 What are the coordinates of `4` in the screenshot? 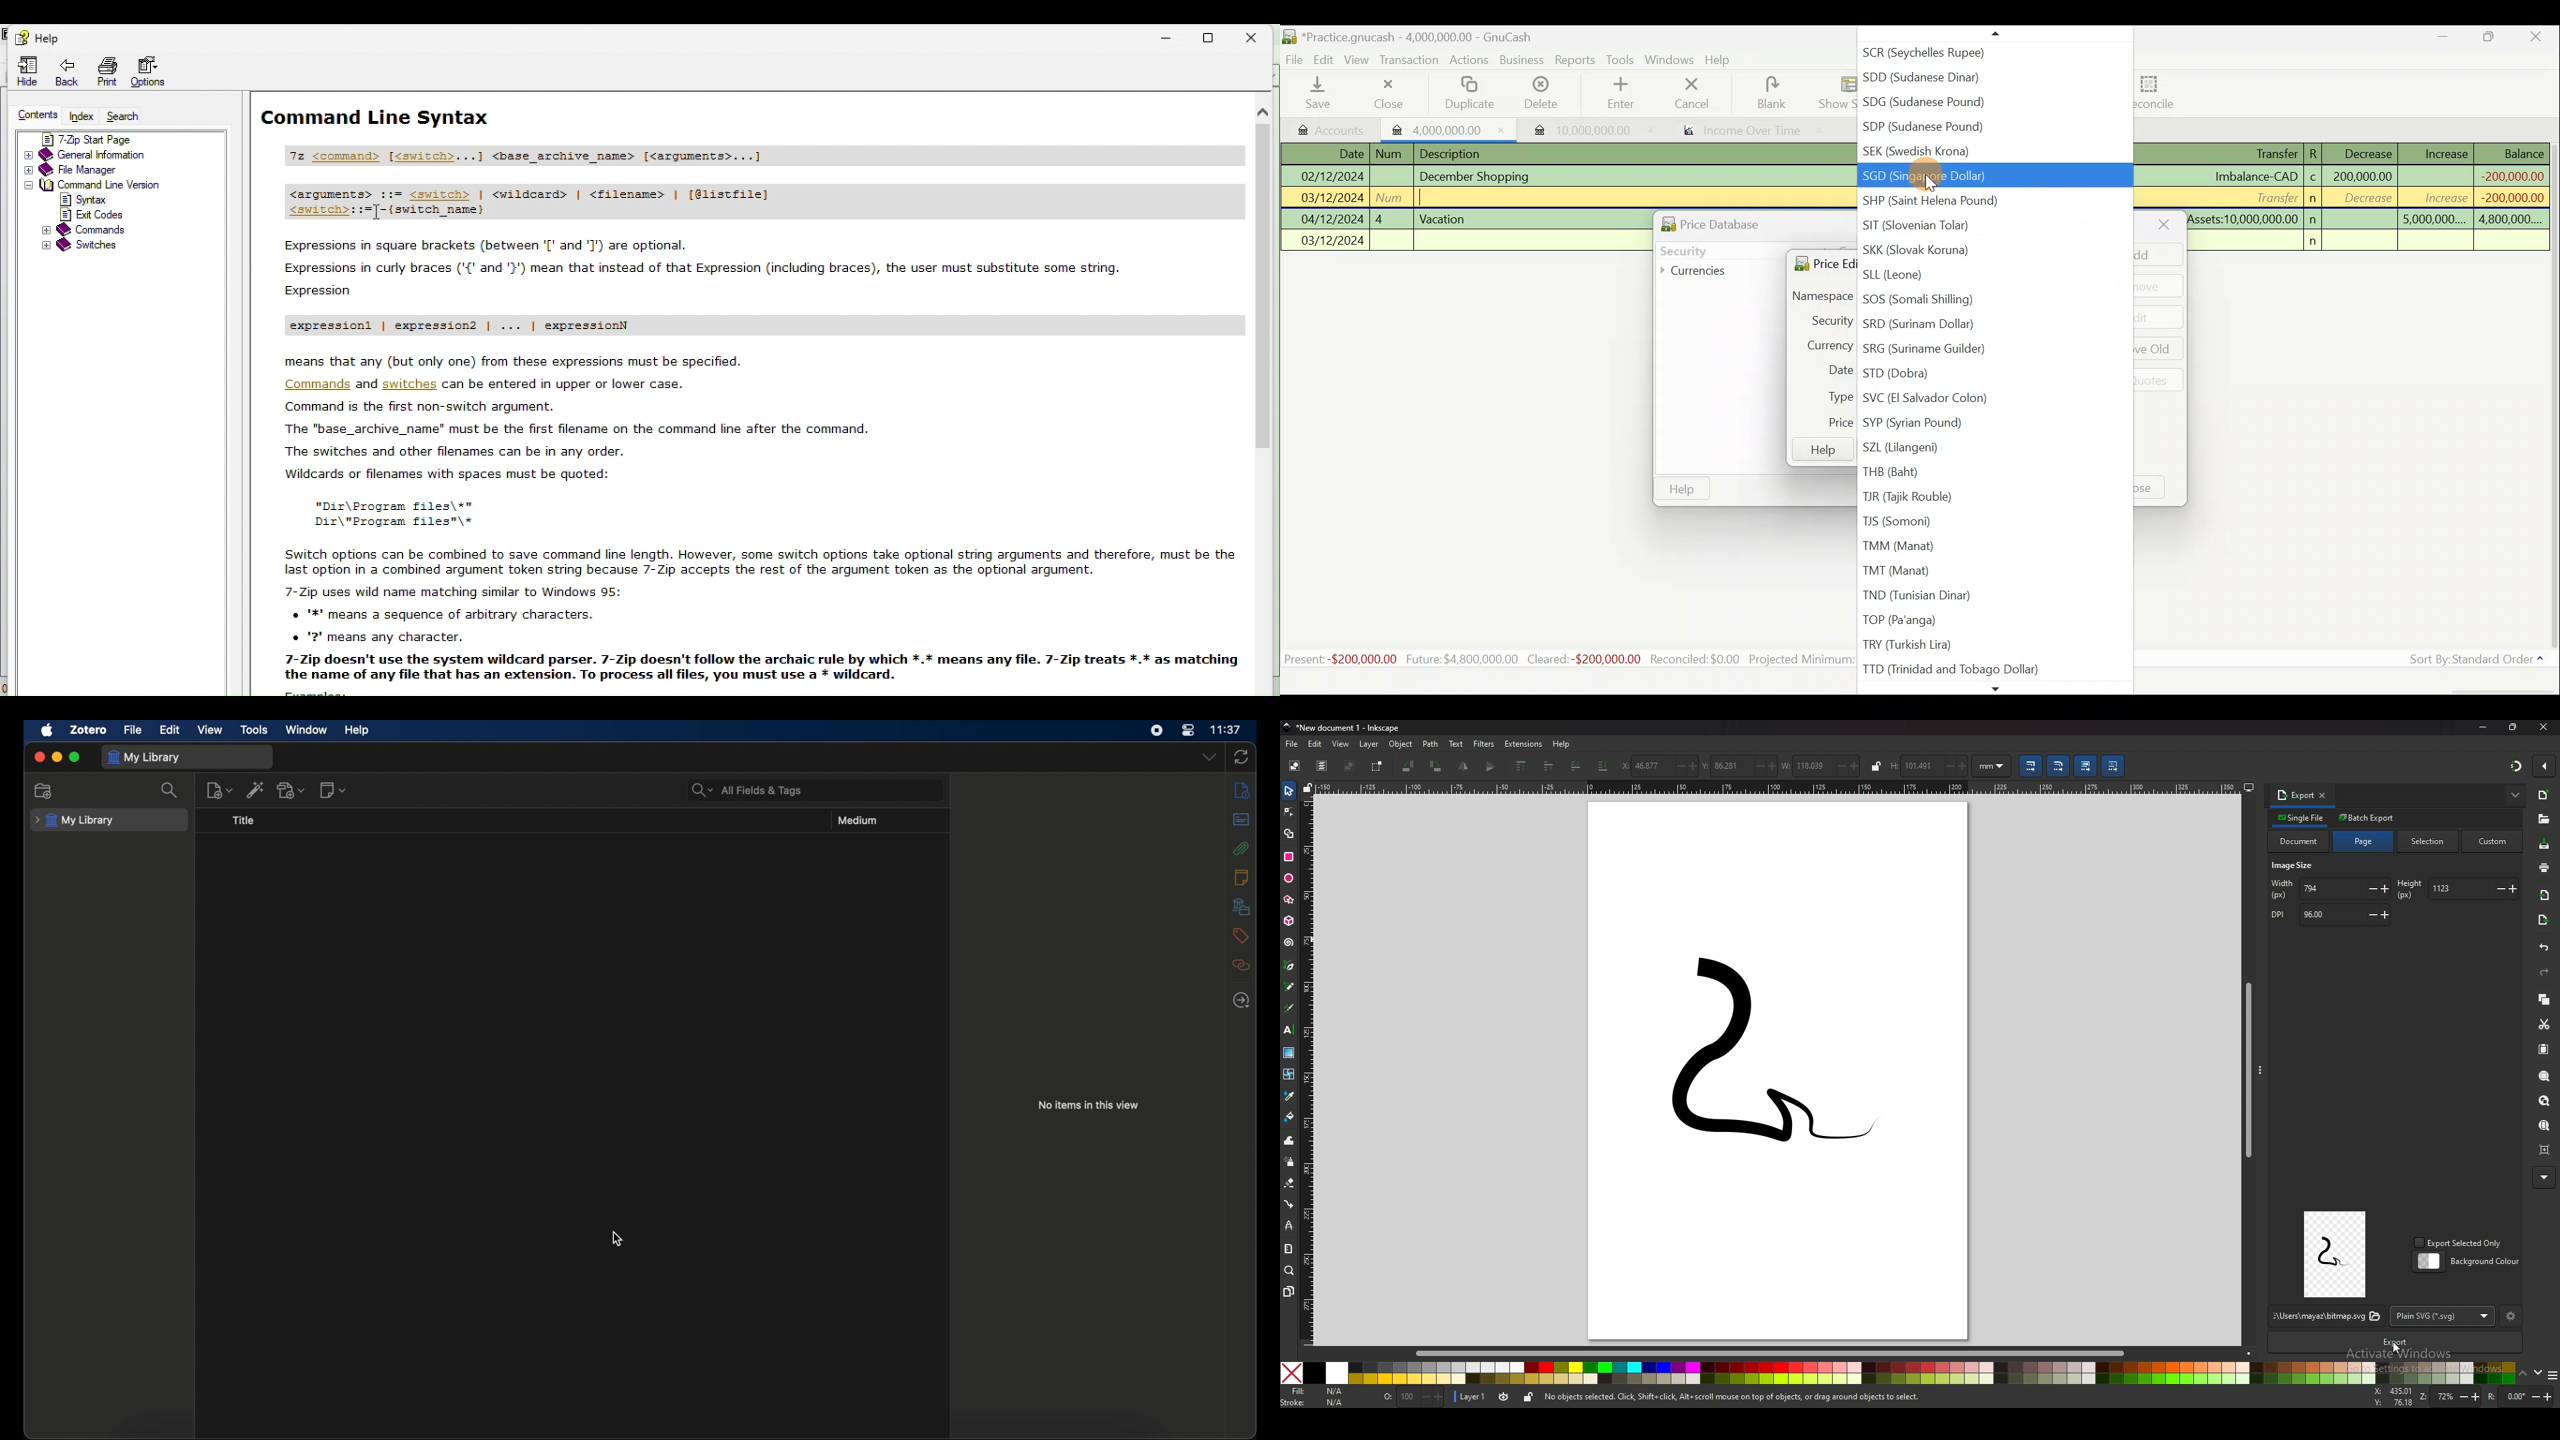 It's located at (1391, 217).